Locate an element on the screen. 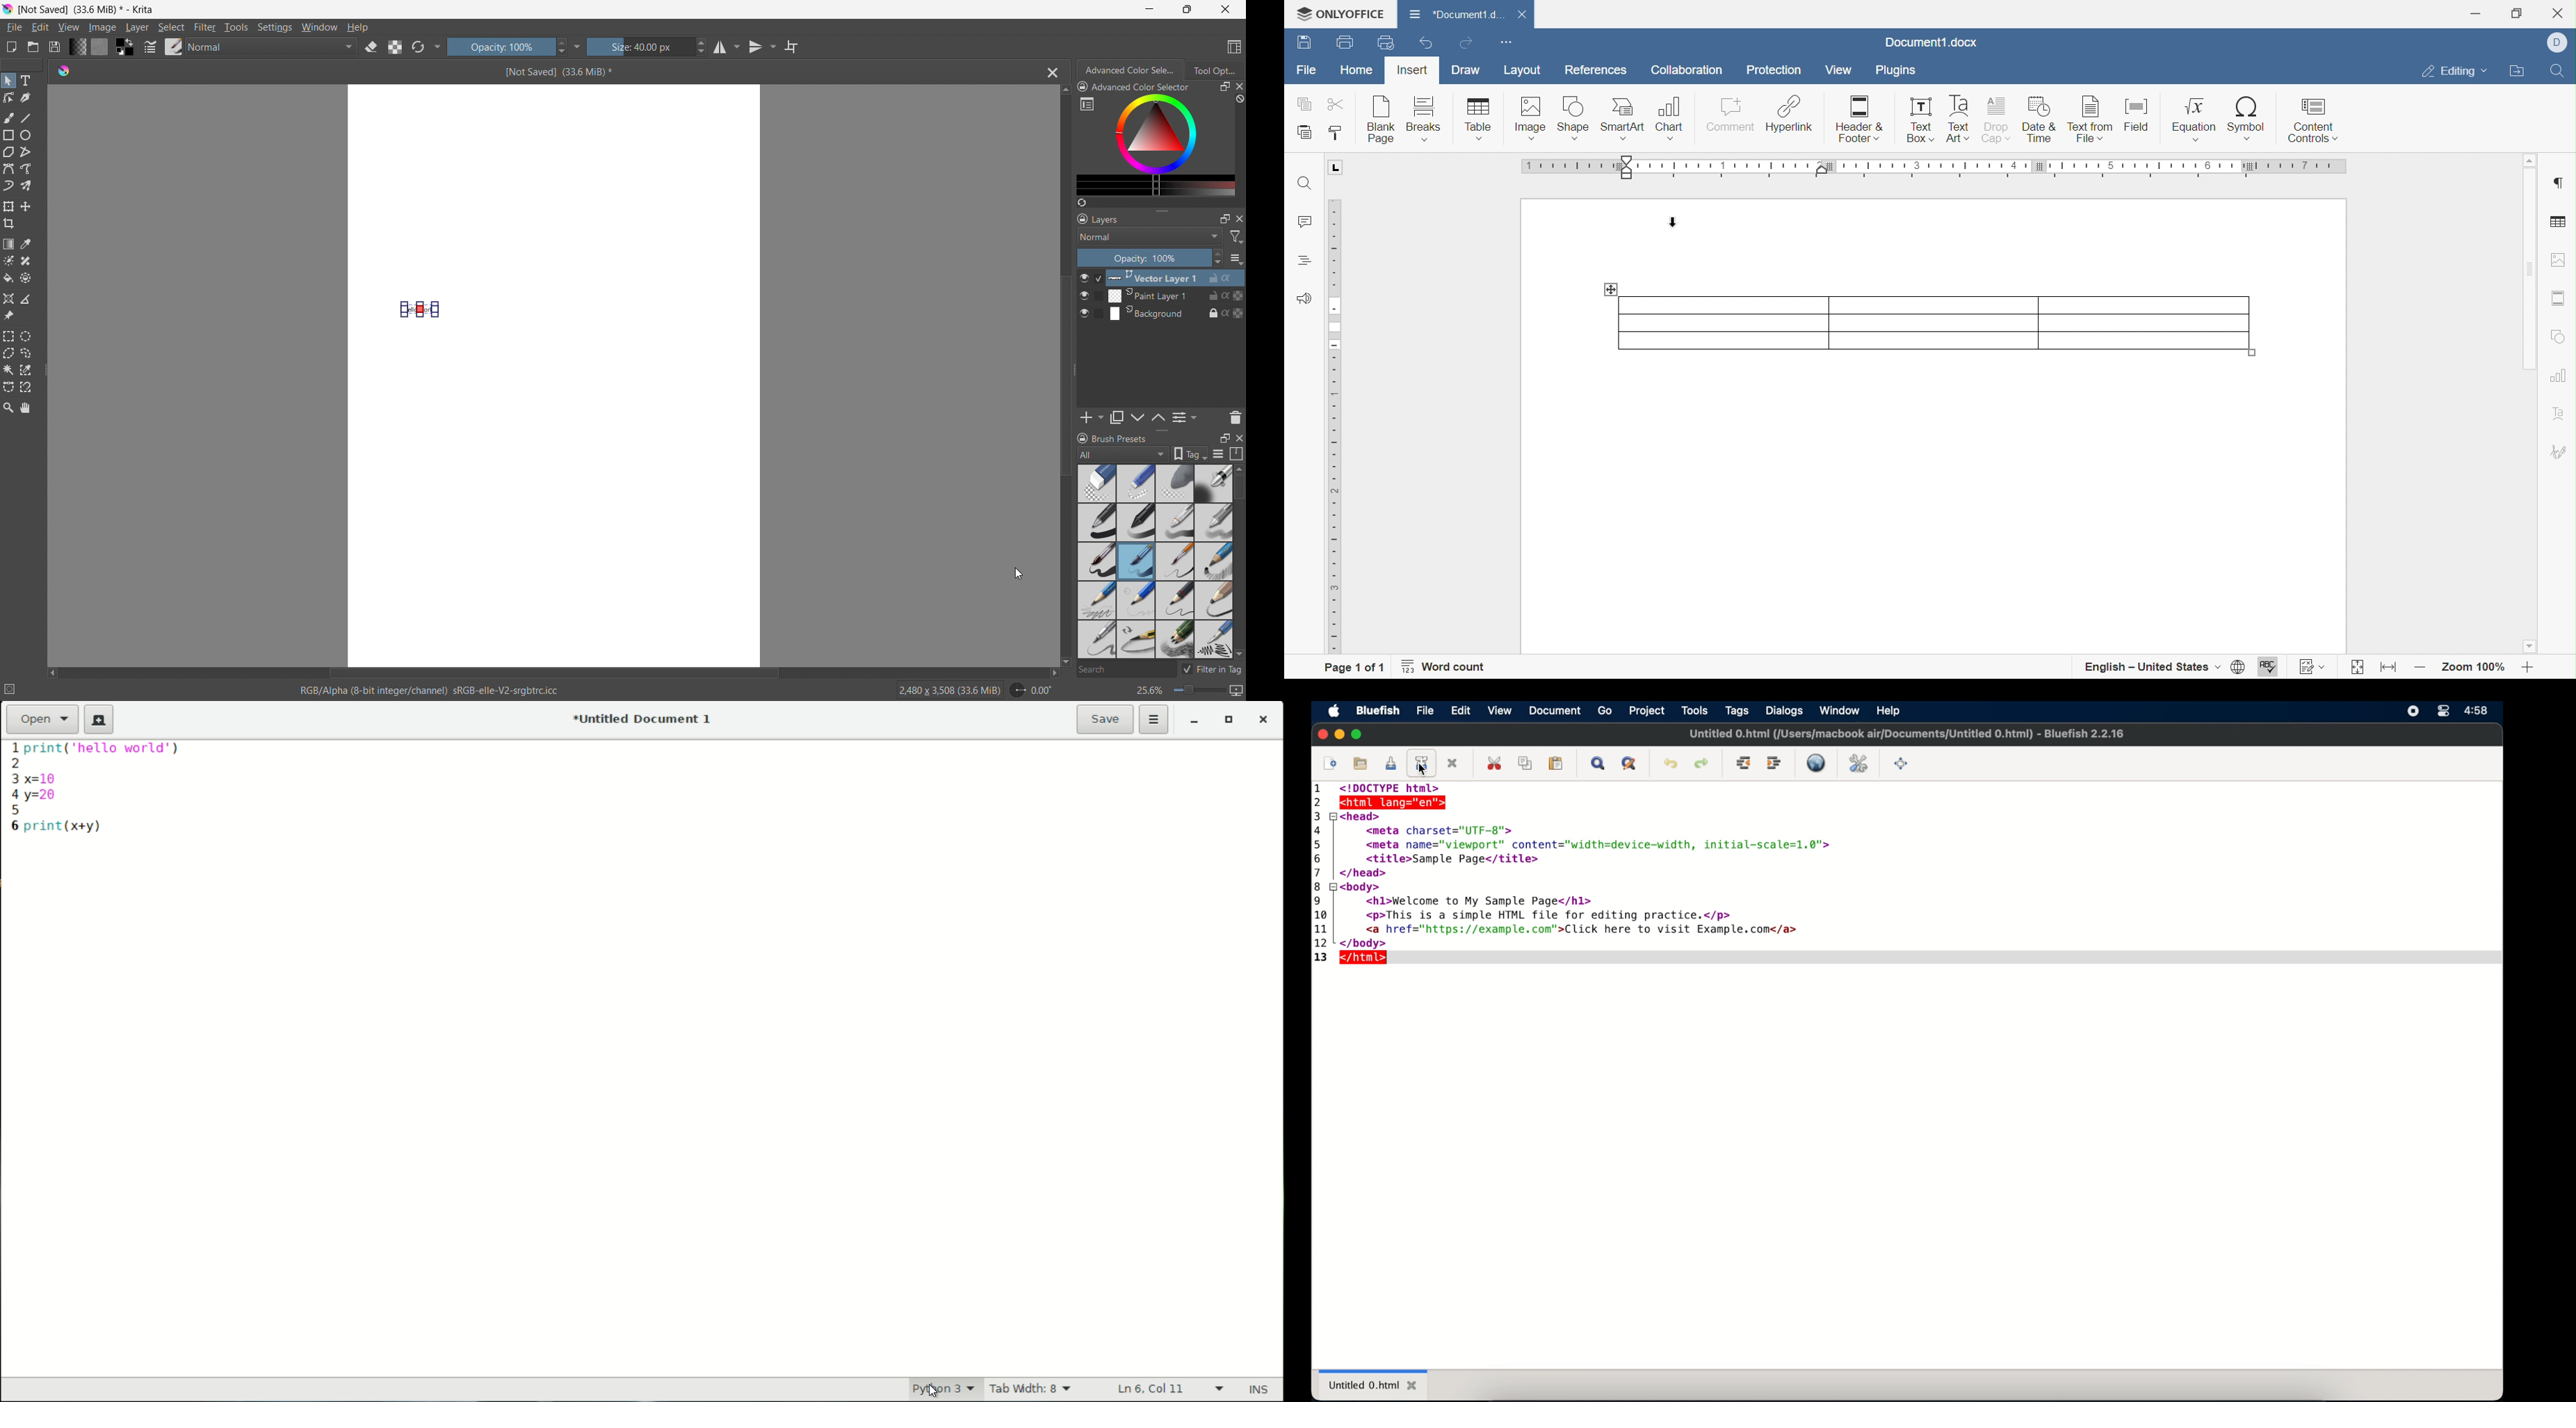  freehand path tool is located at coordinates (26, 169).